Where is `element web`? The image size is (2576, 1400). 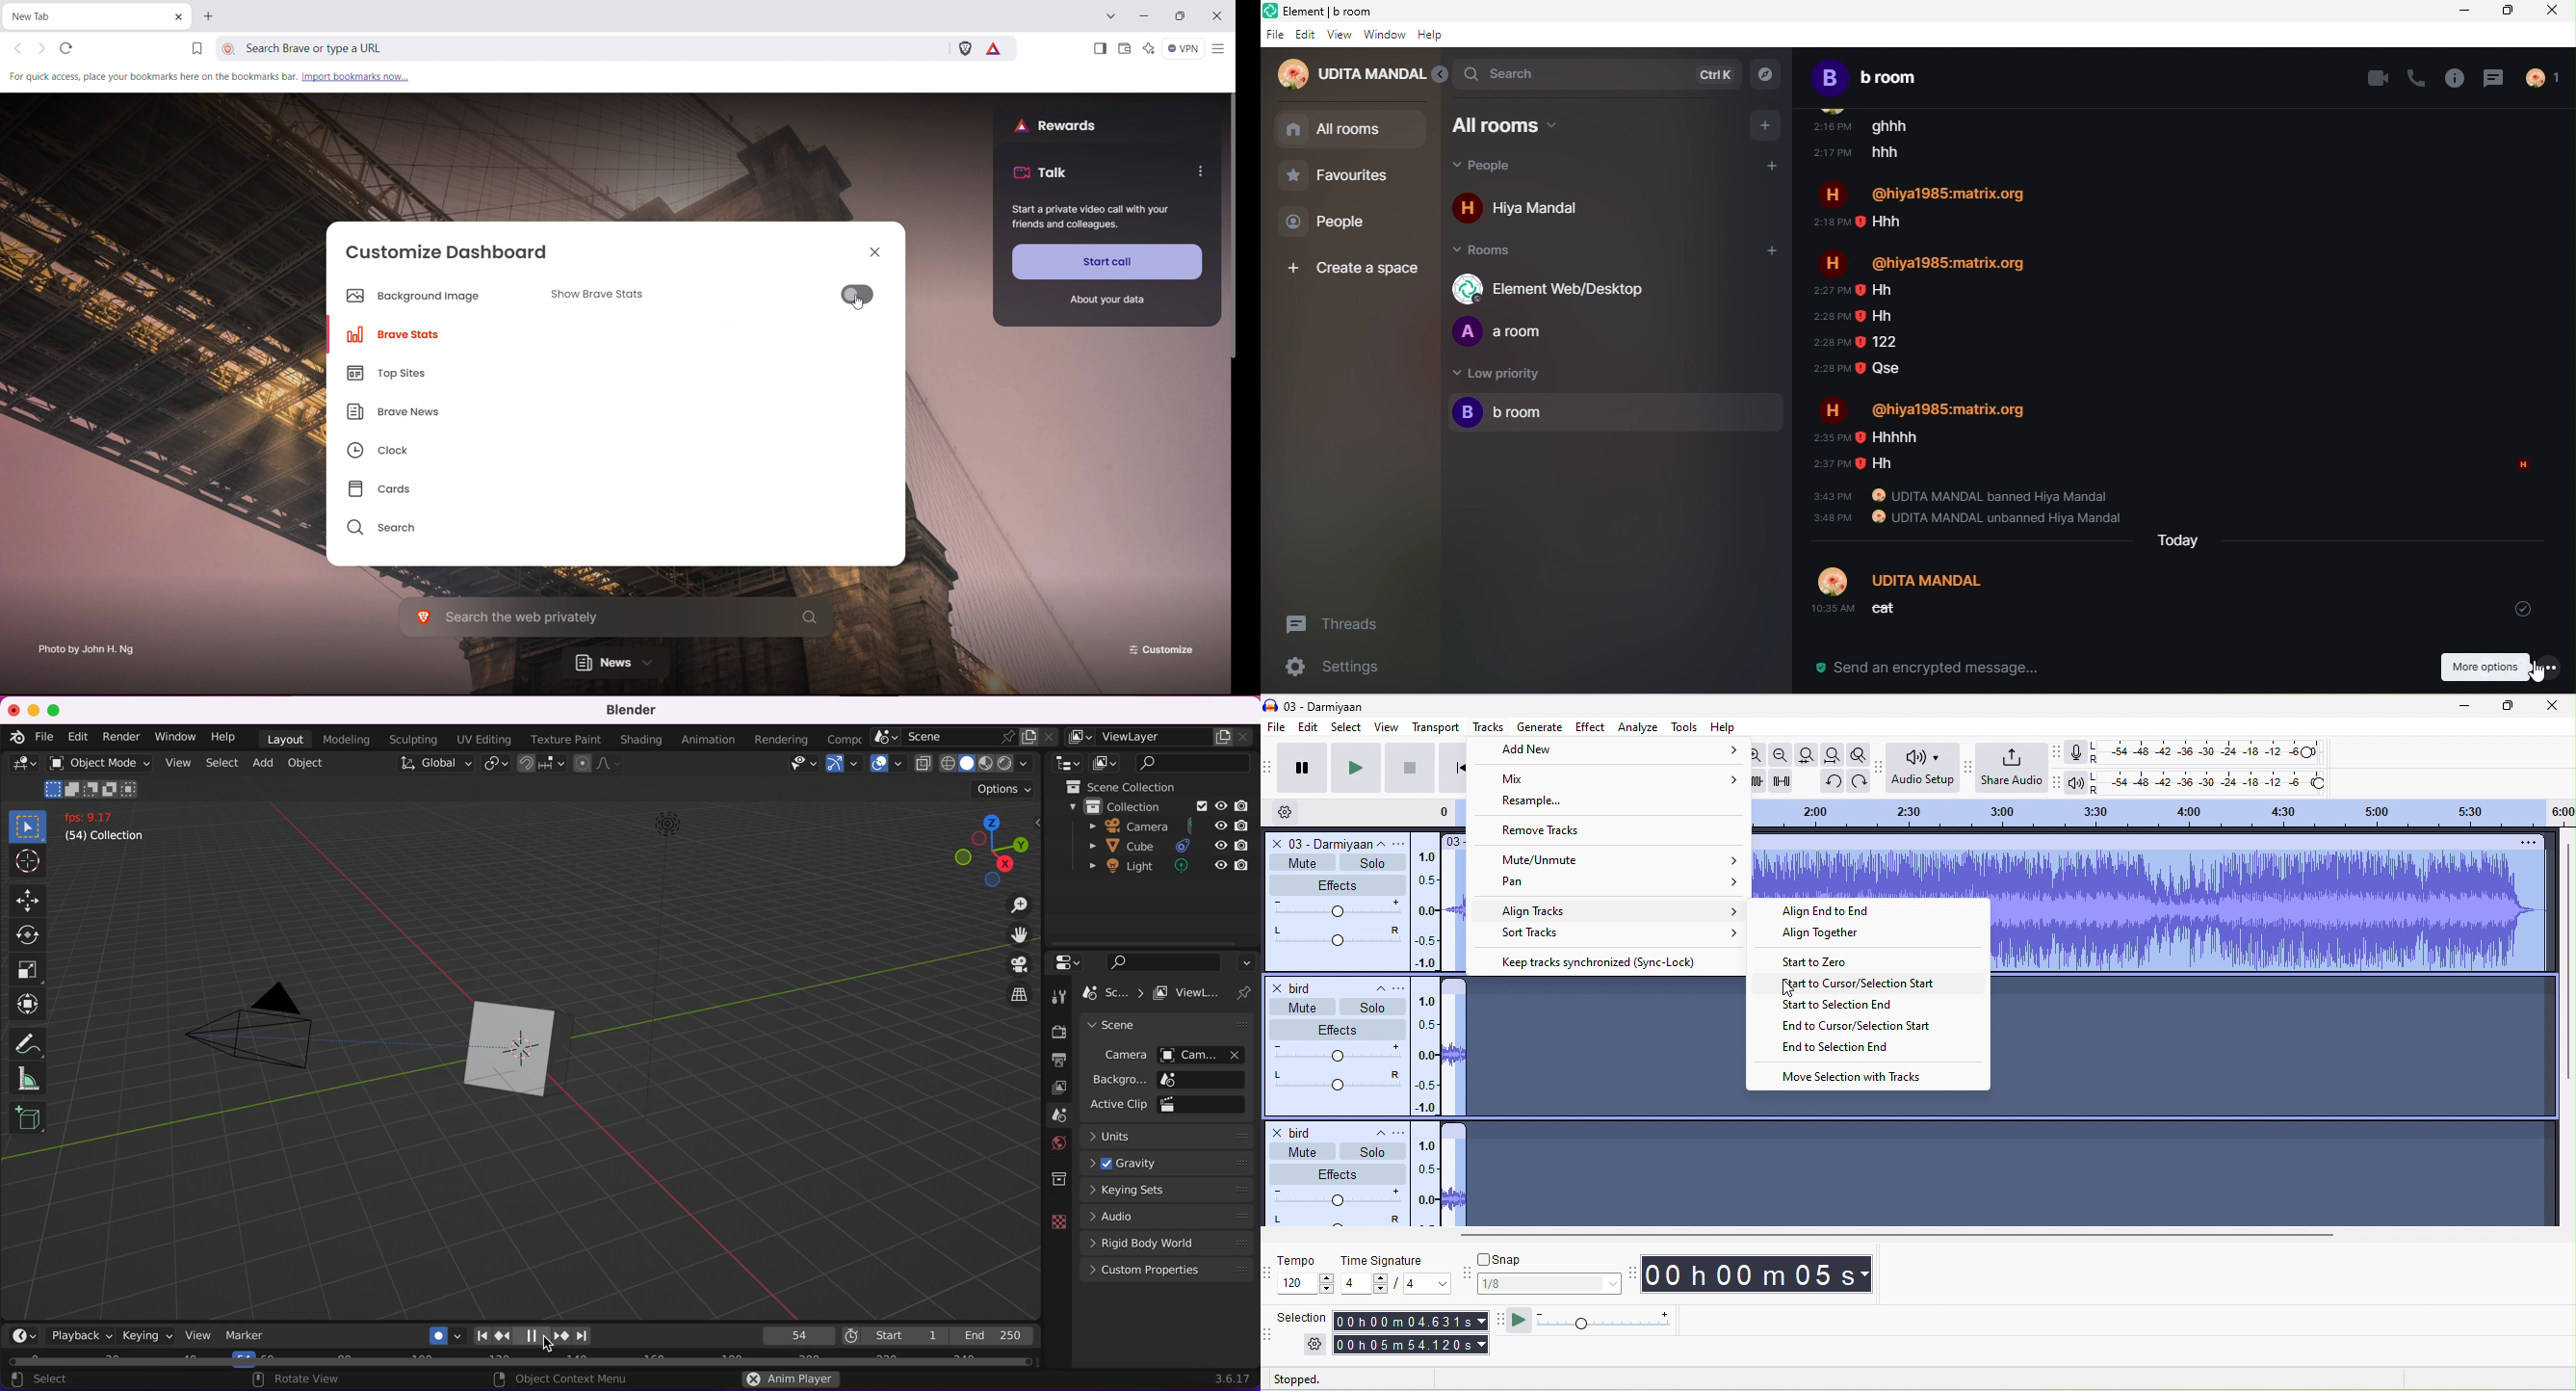
element web is located at coordinates (1557, 288).